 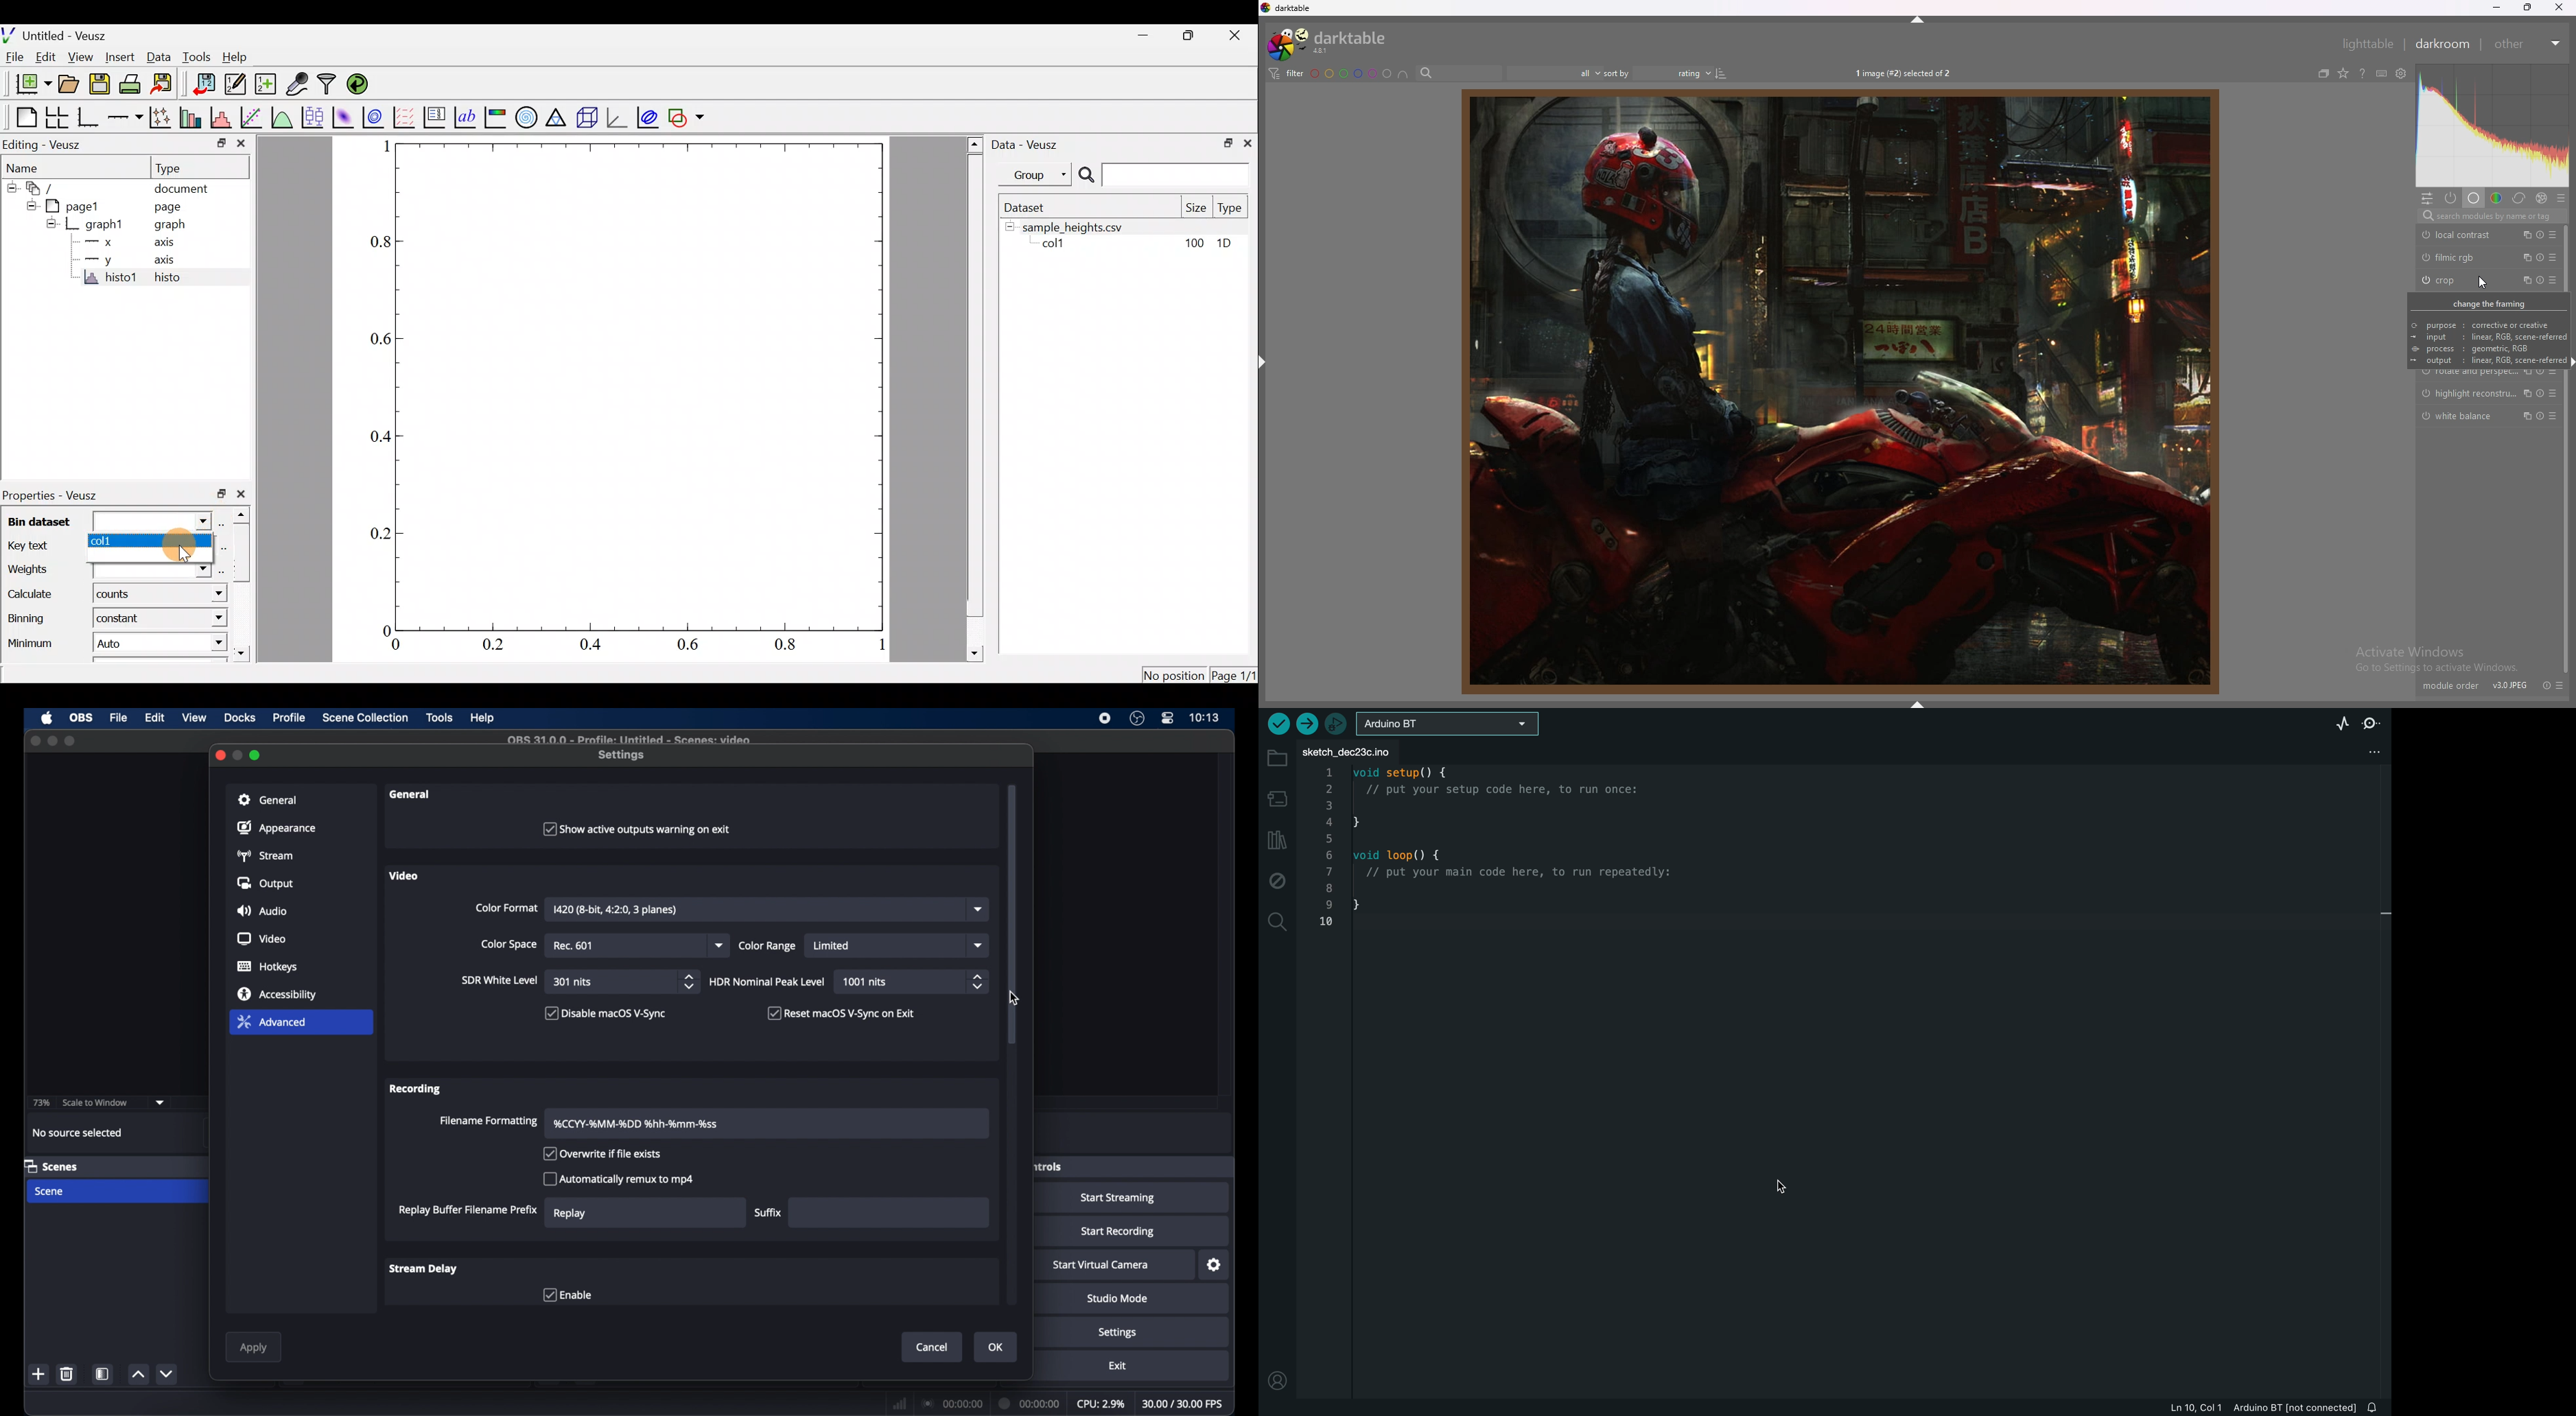 What do you see at coordinates (2558, 8) in the screenshot?
I see `close` at bounding box center [2558, 8].